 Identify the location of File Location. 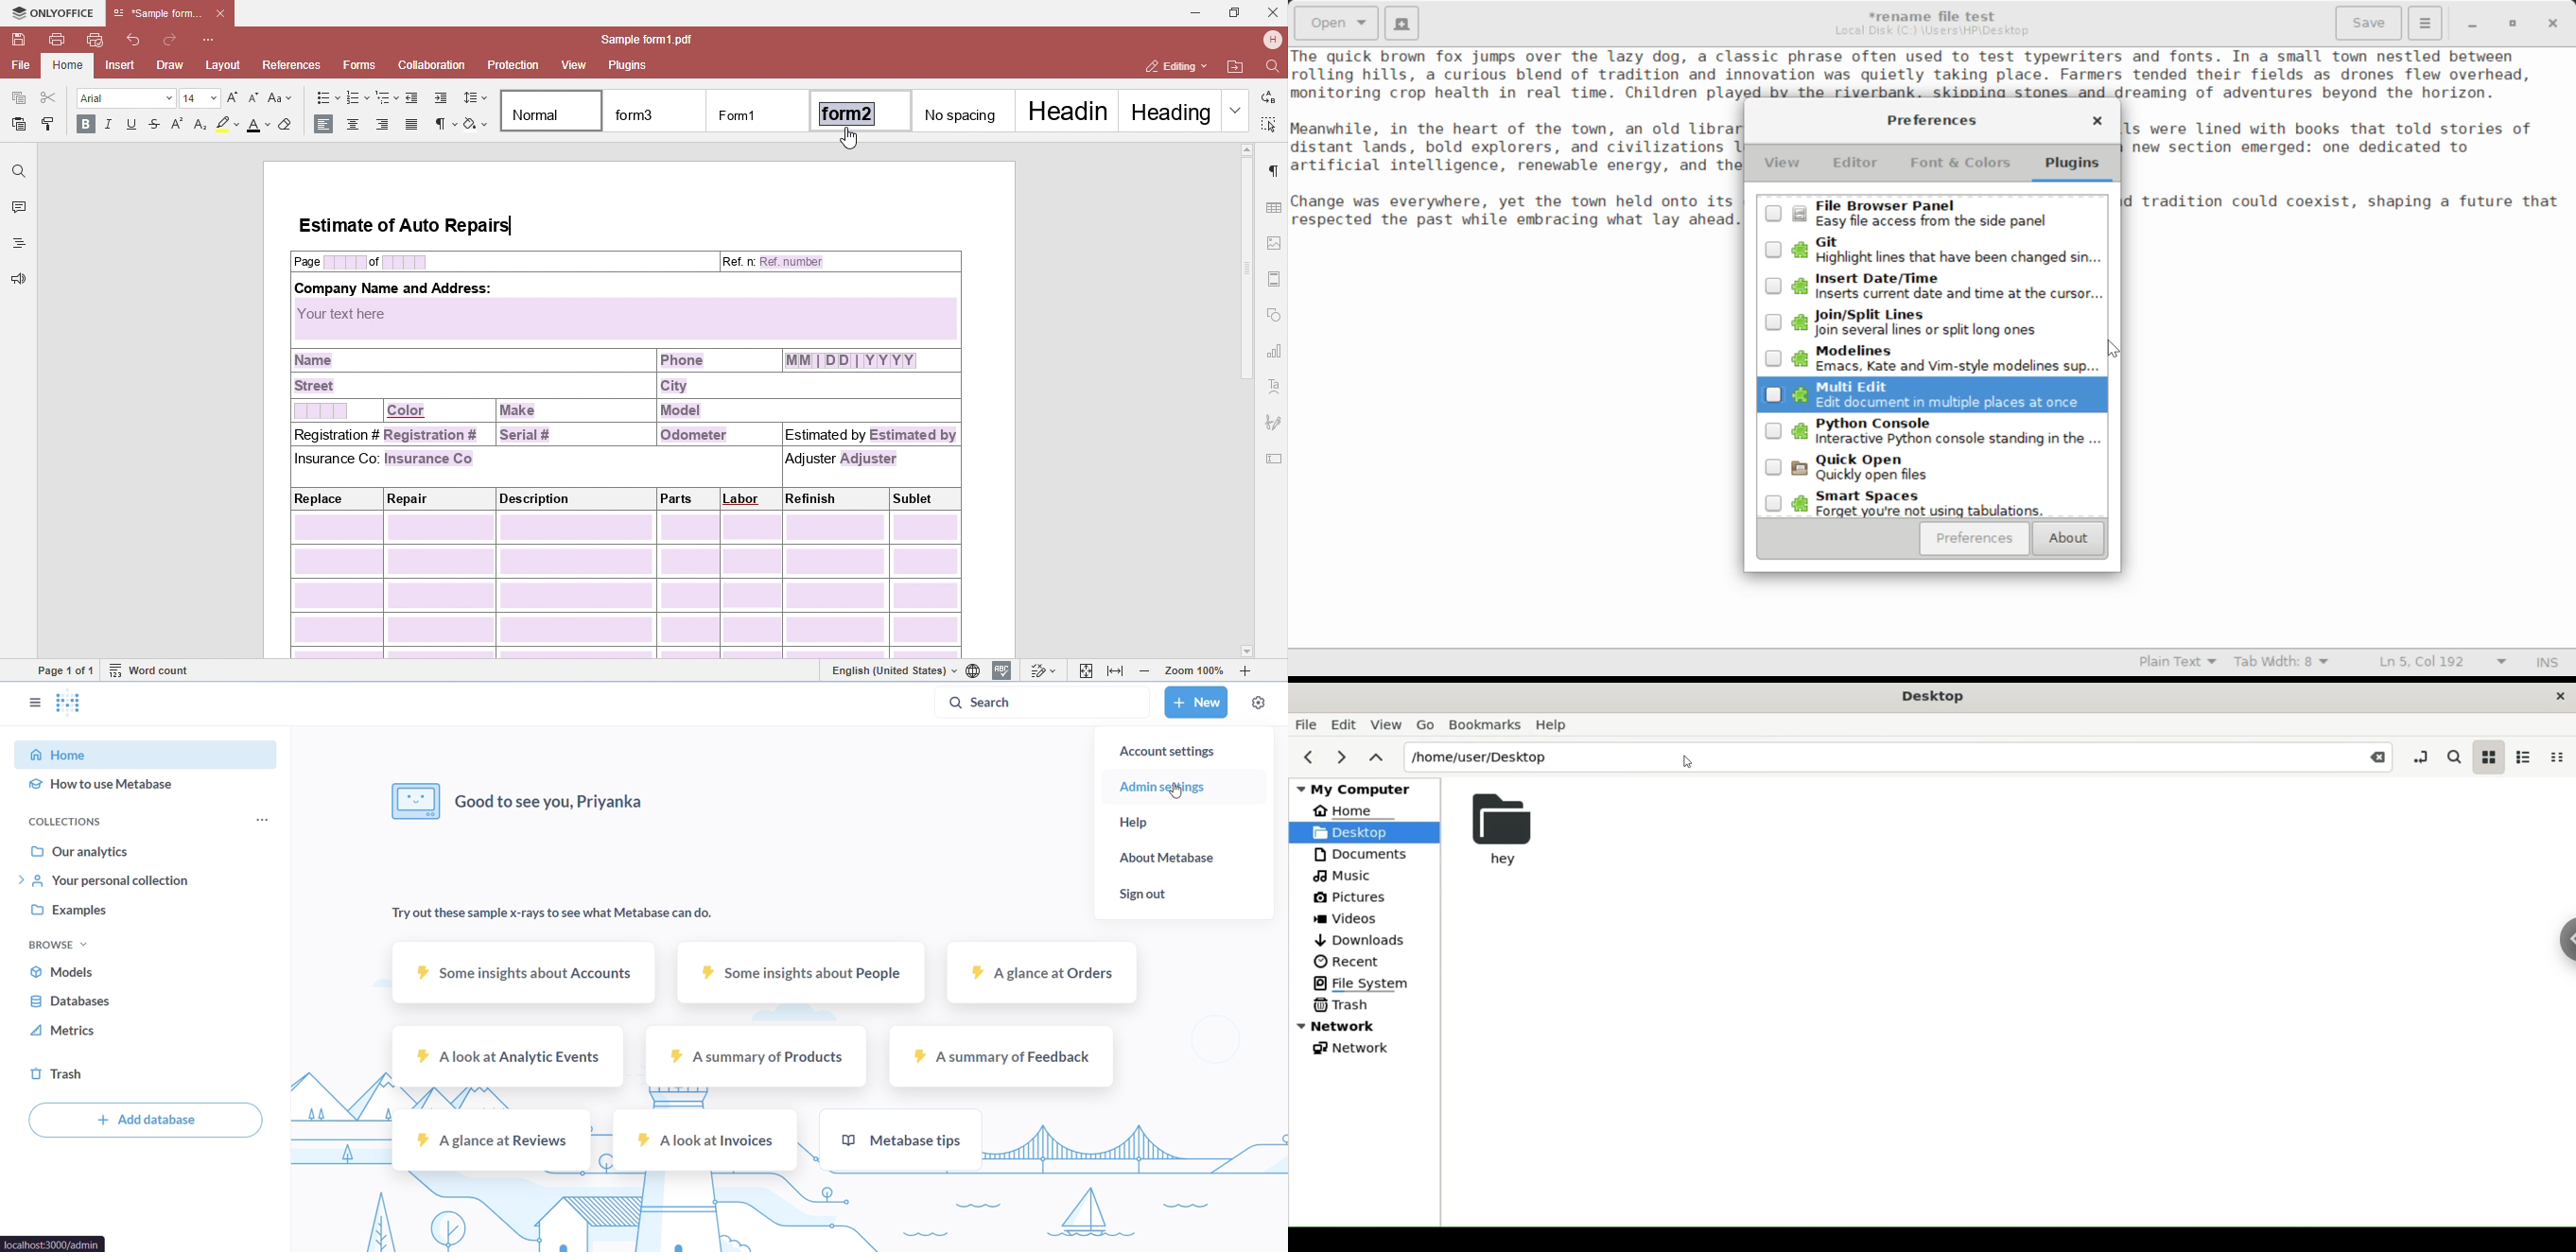
(1932, 31).